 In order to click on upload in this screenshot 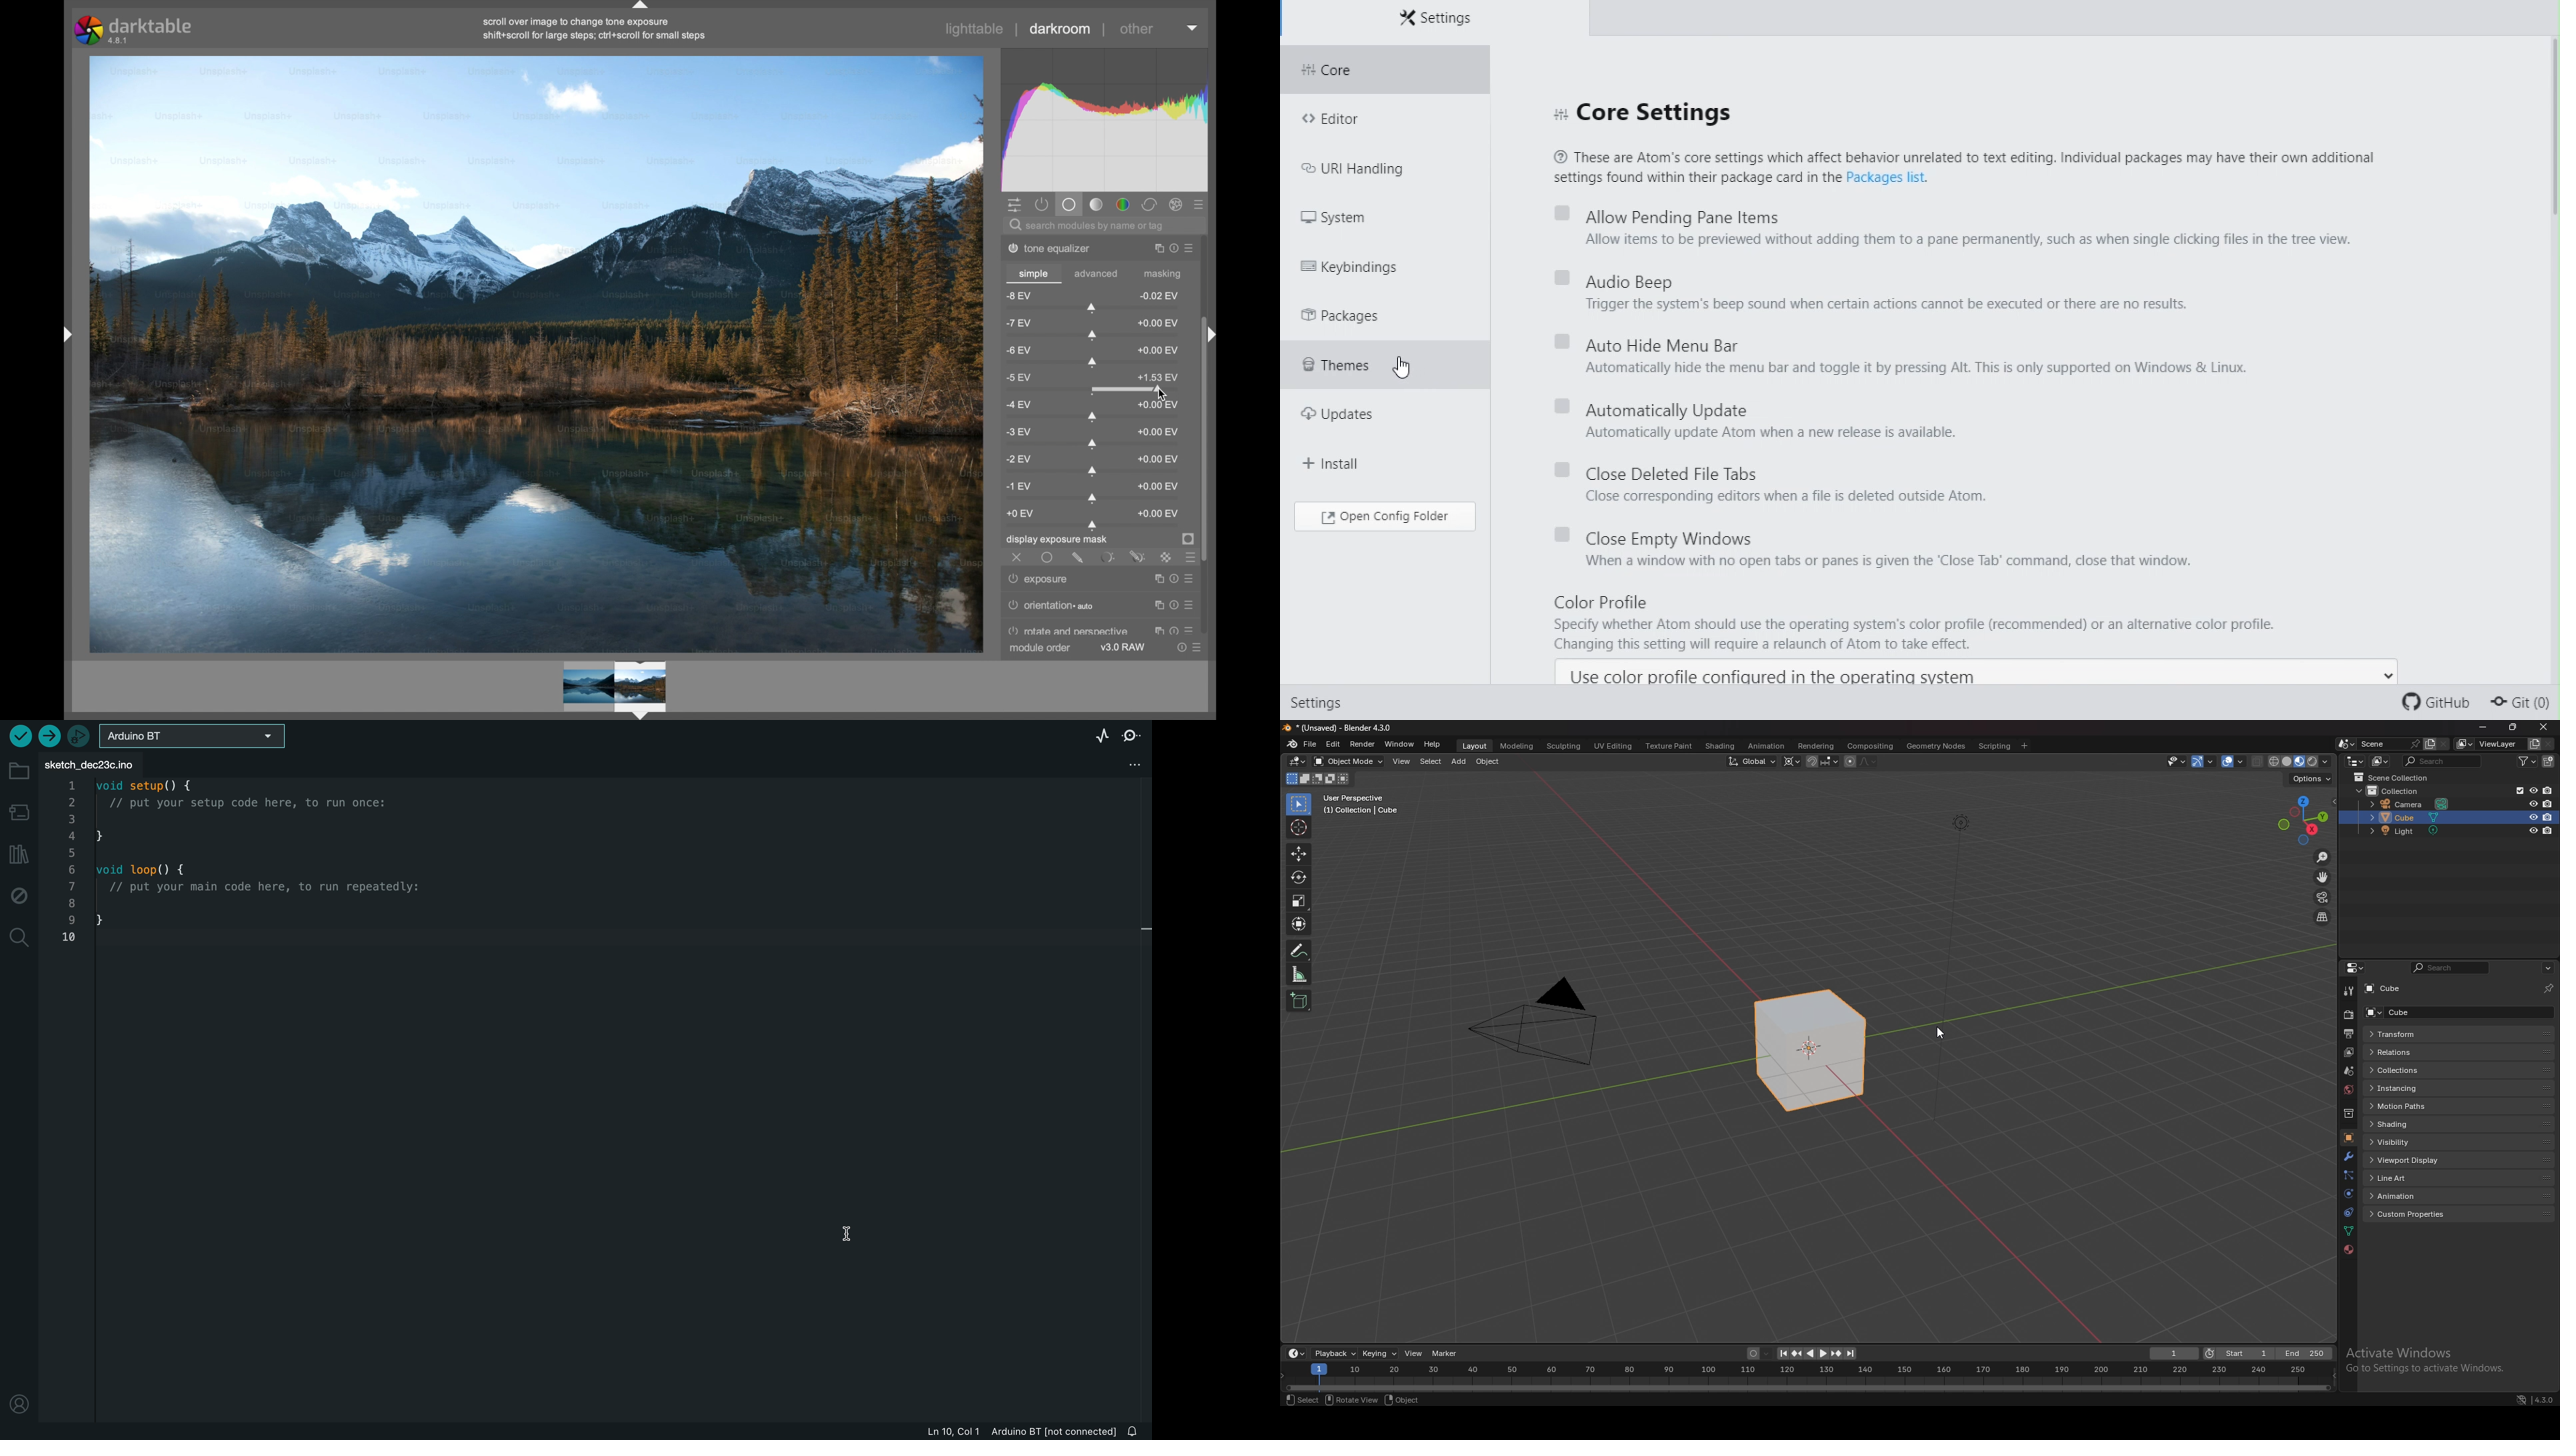, I will do `click(49, 736)`.